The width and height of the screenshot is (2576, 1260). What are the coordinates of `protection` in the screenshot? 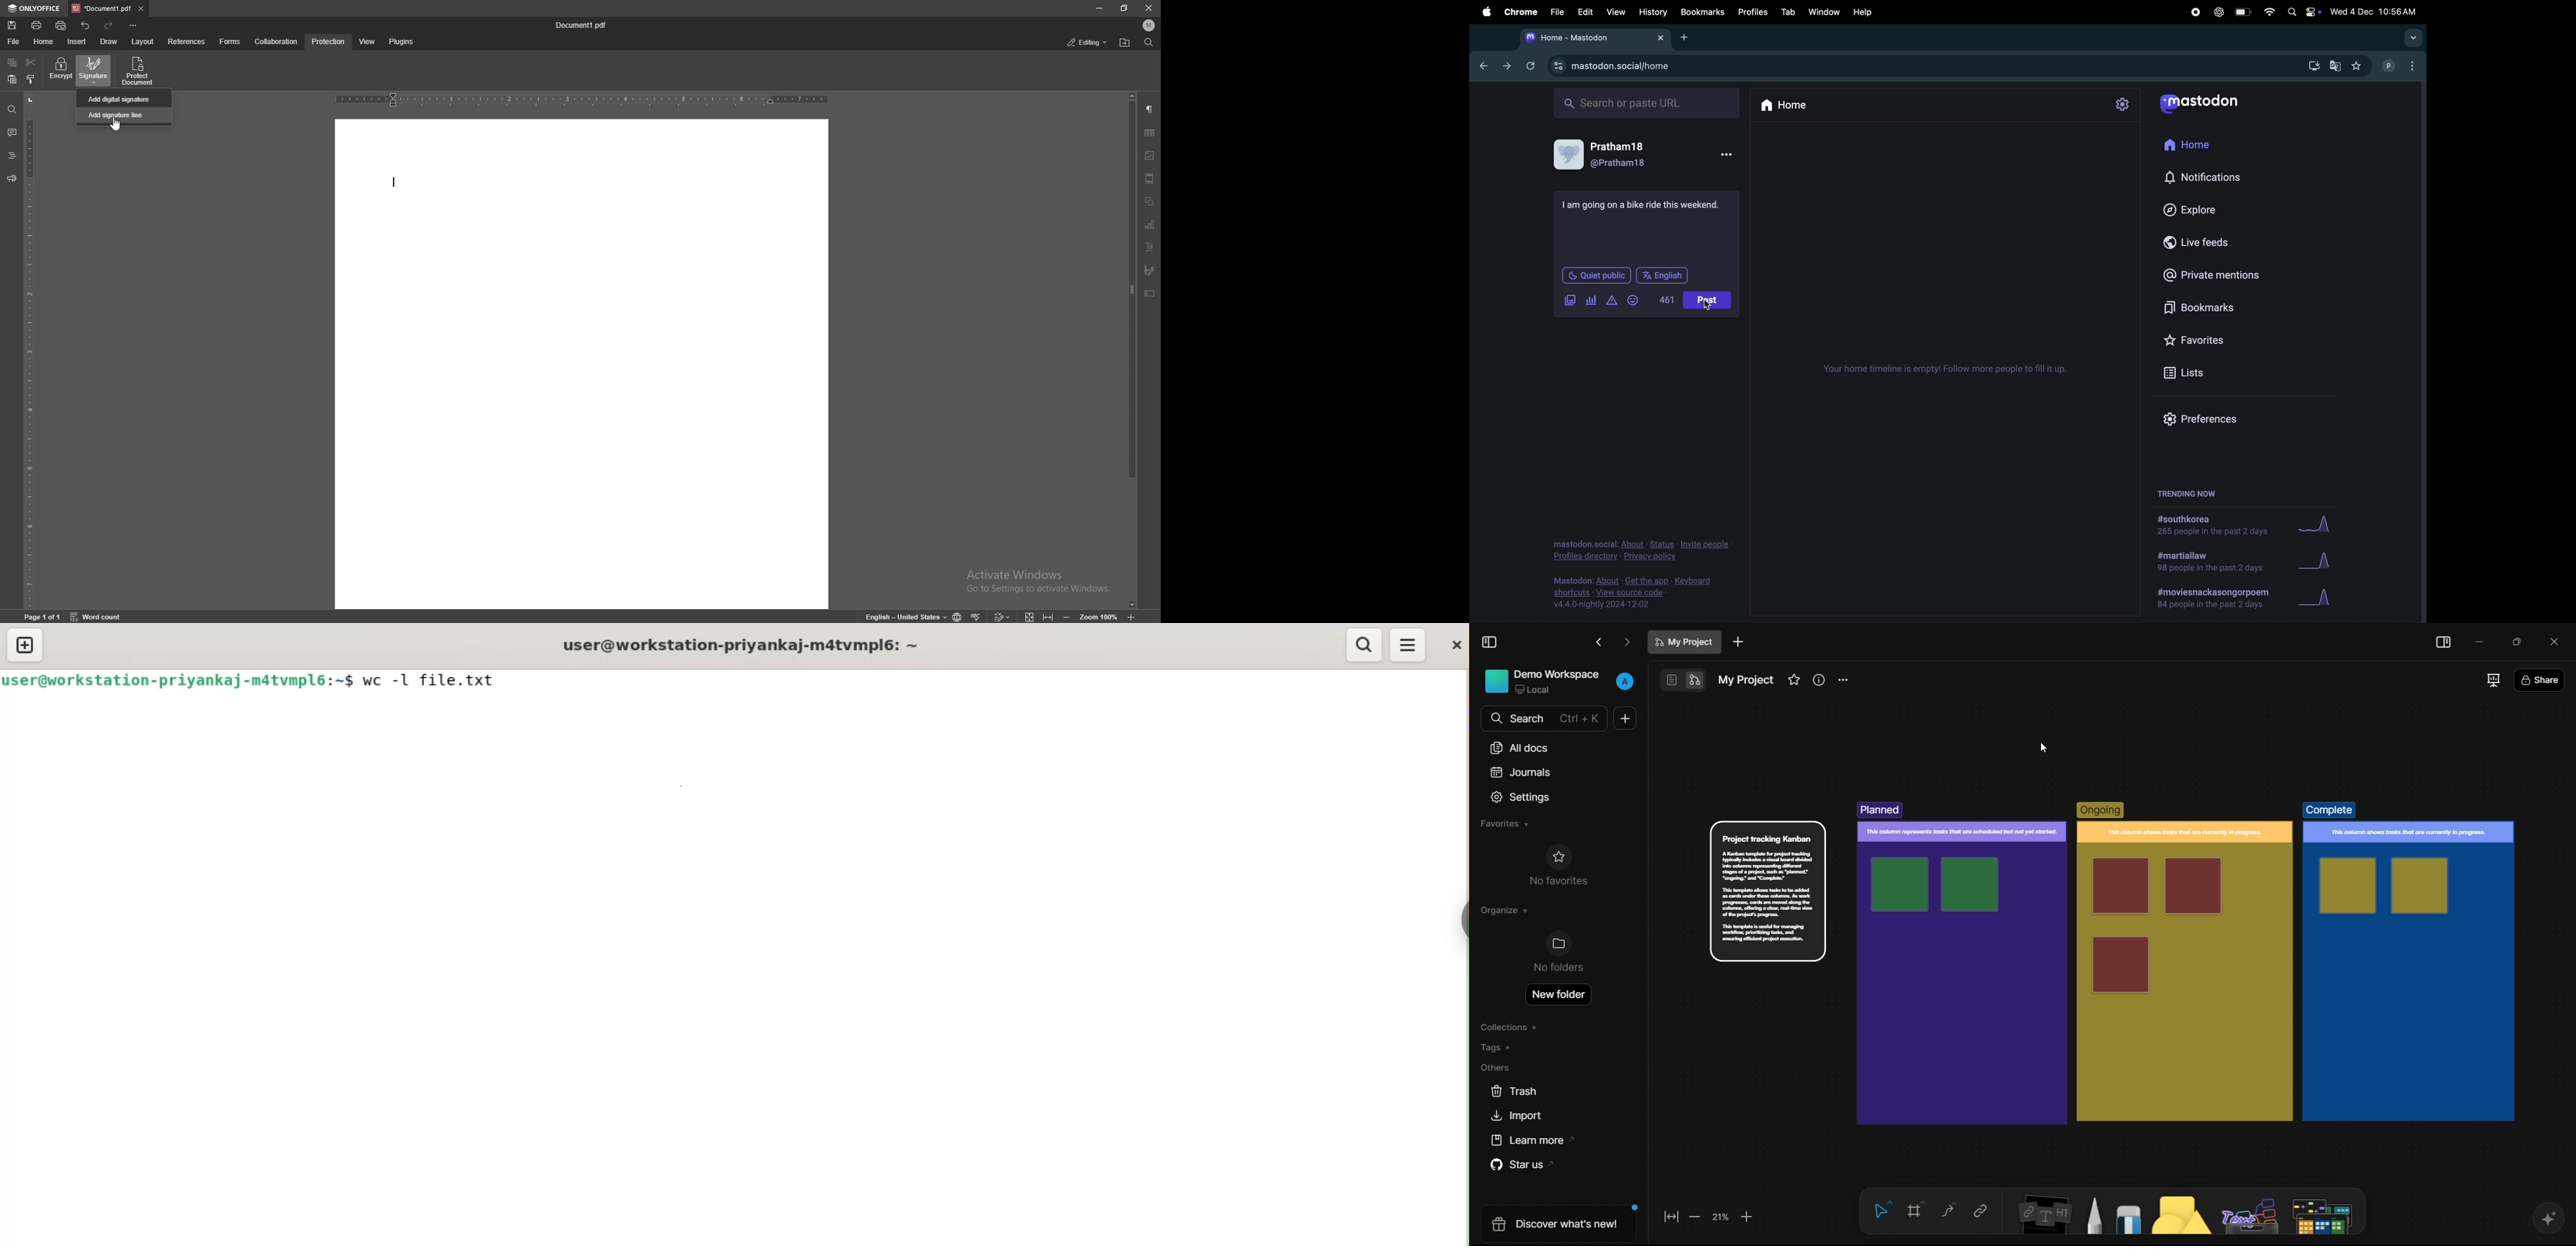 It's located at (329, 42).